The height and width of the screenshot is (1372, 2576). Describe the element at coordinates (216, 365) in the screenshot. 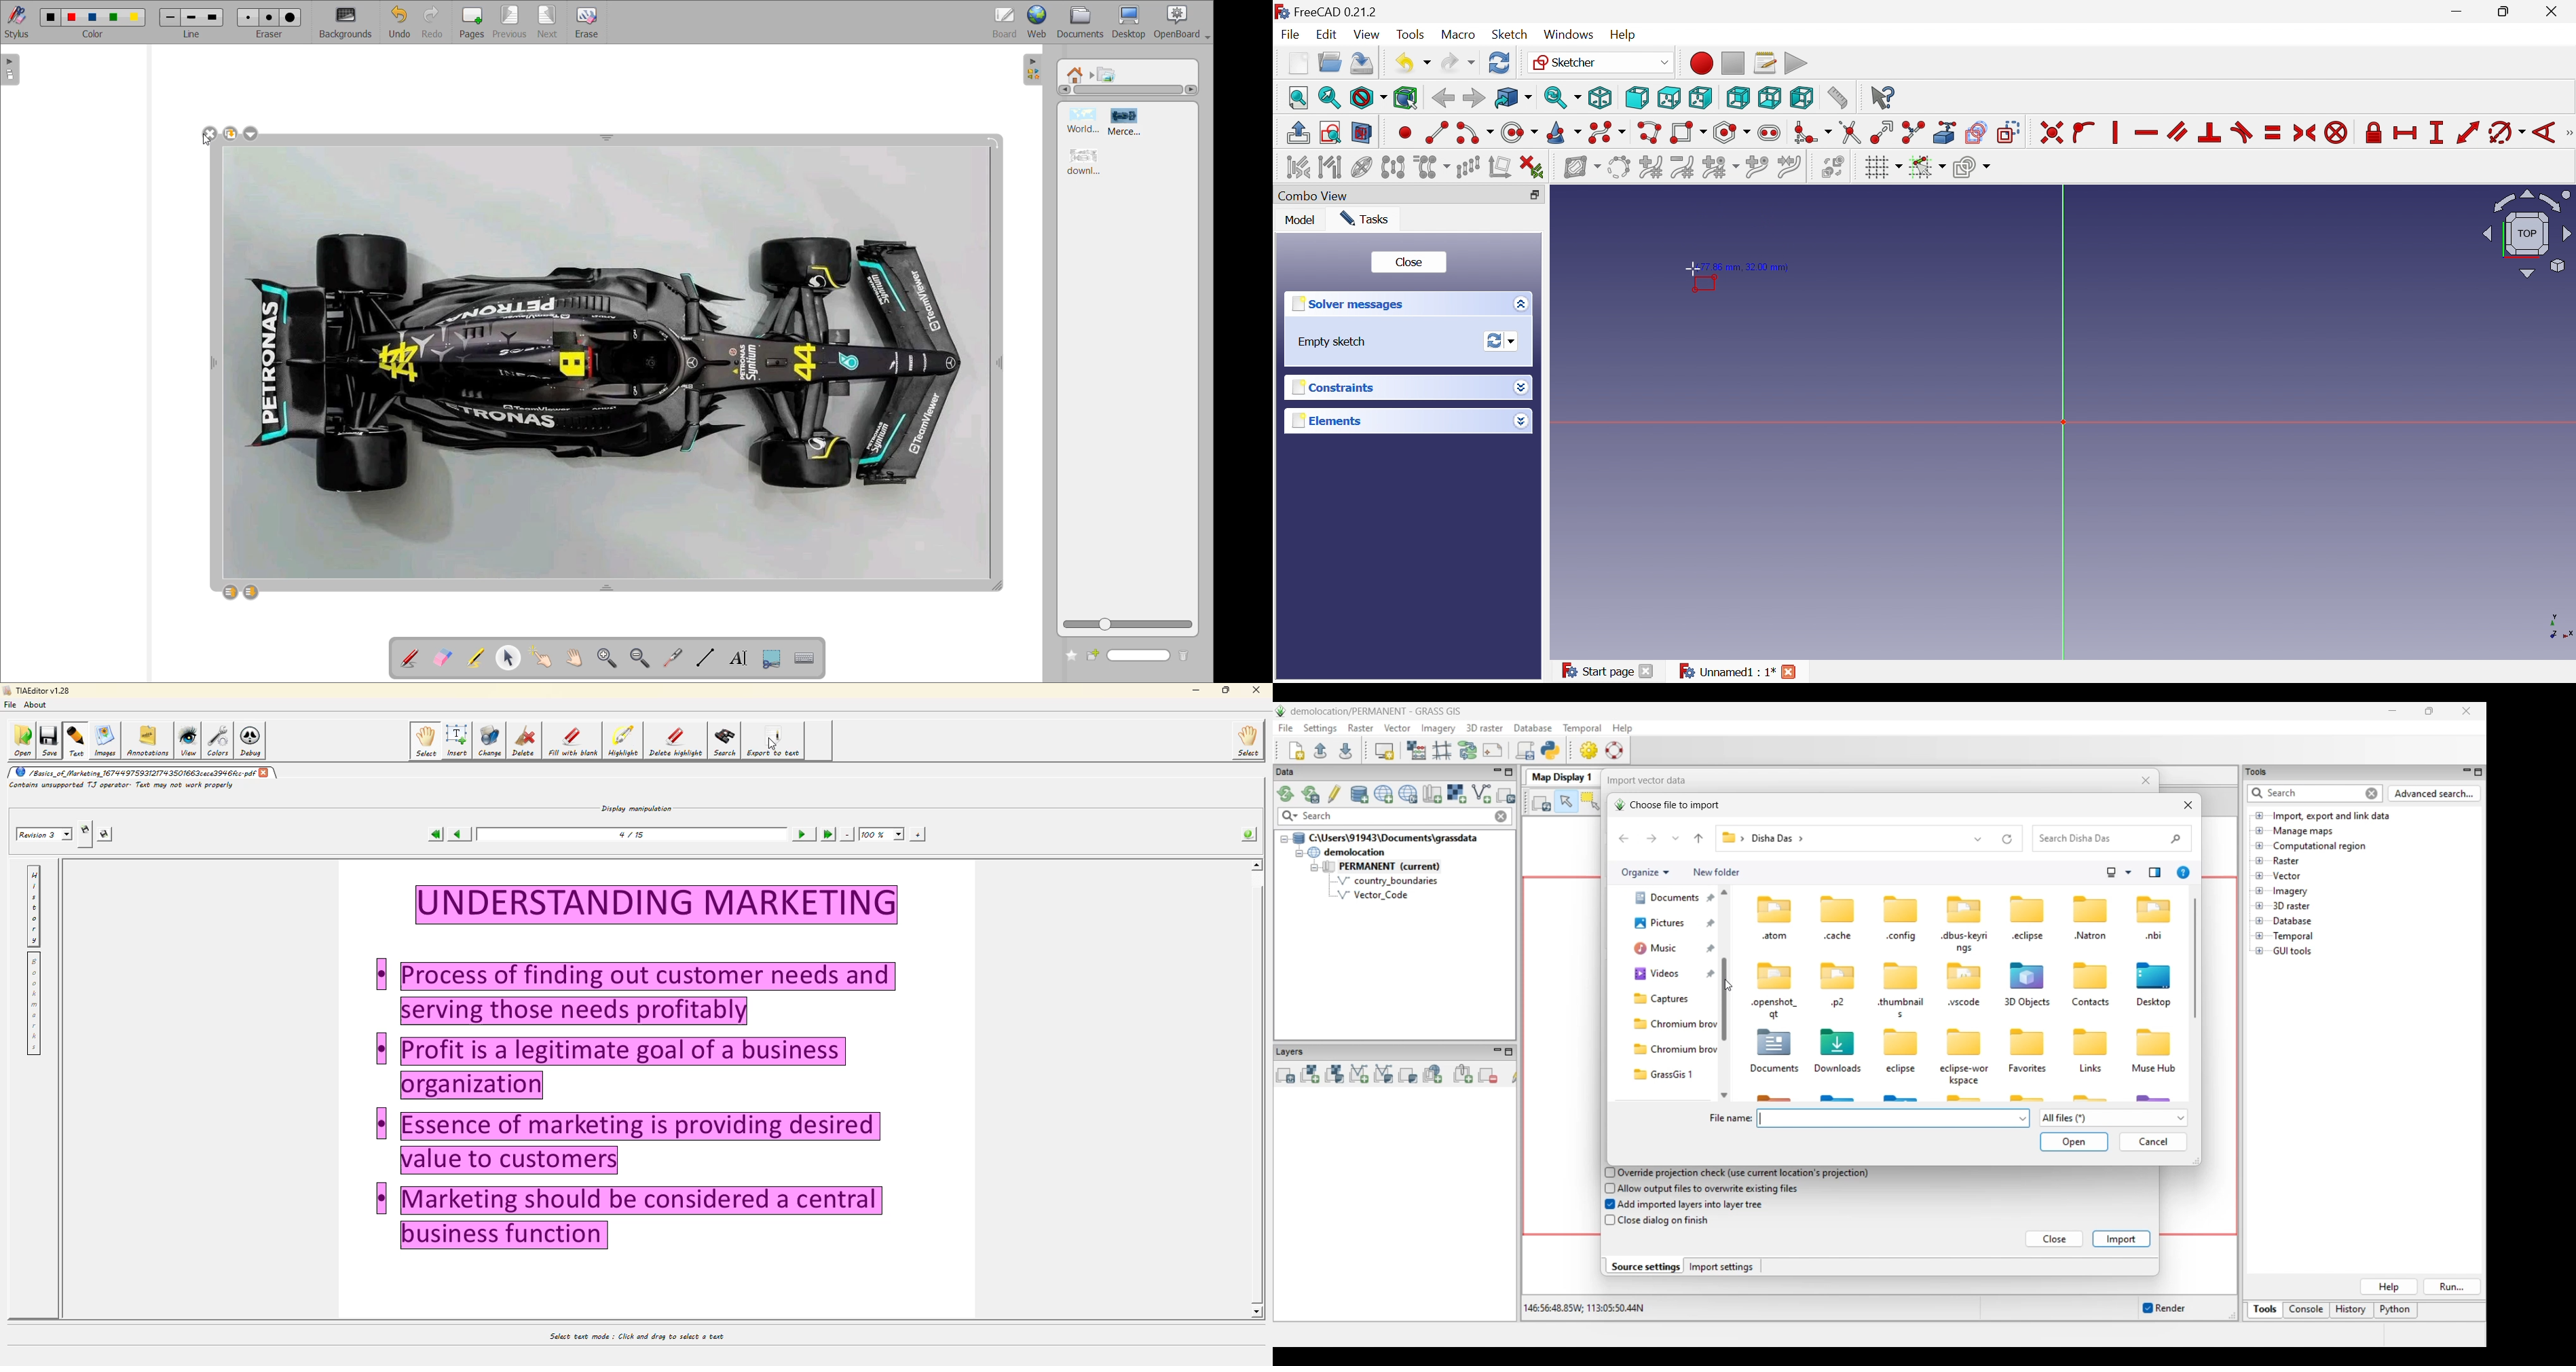

I see `double arrow` at that location.